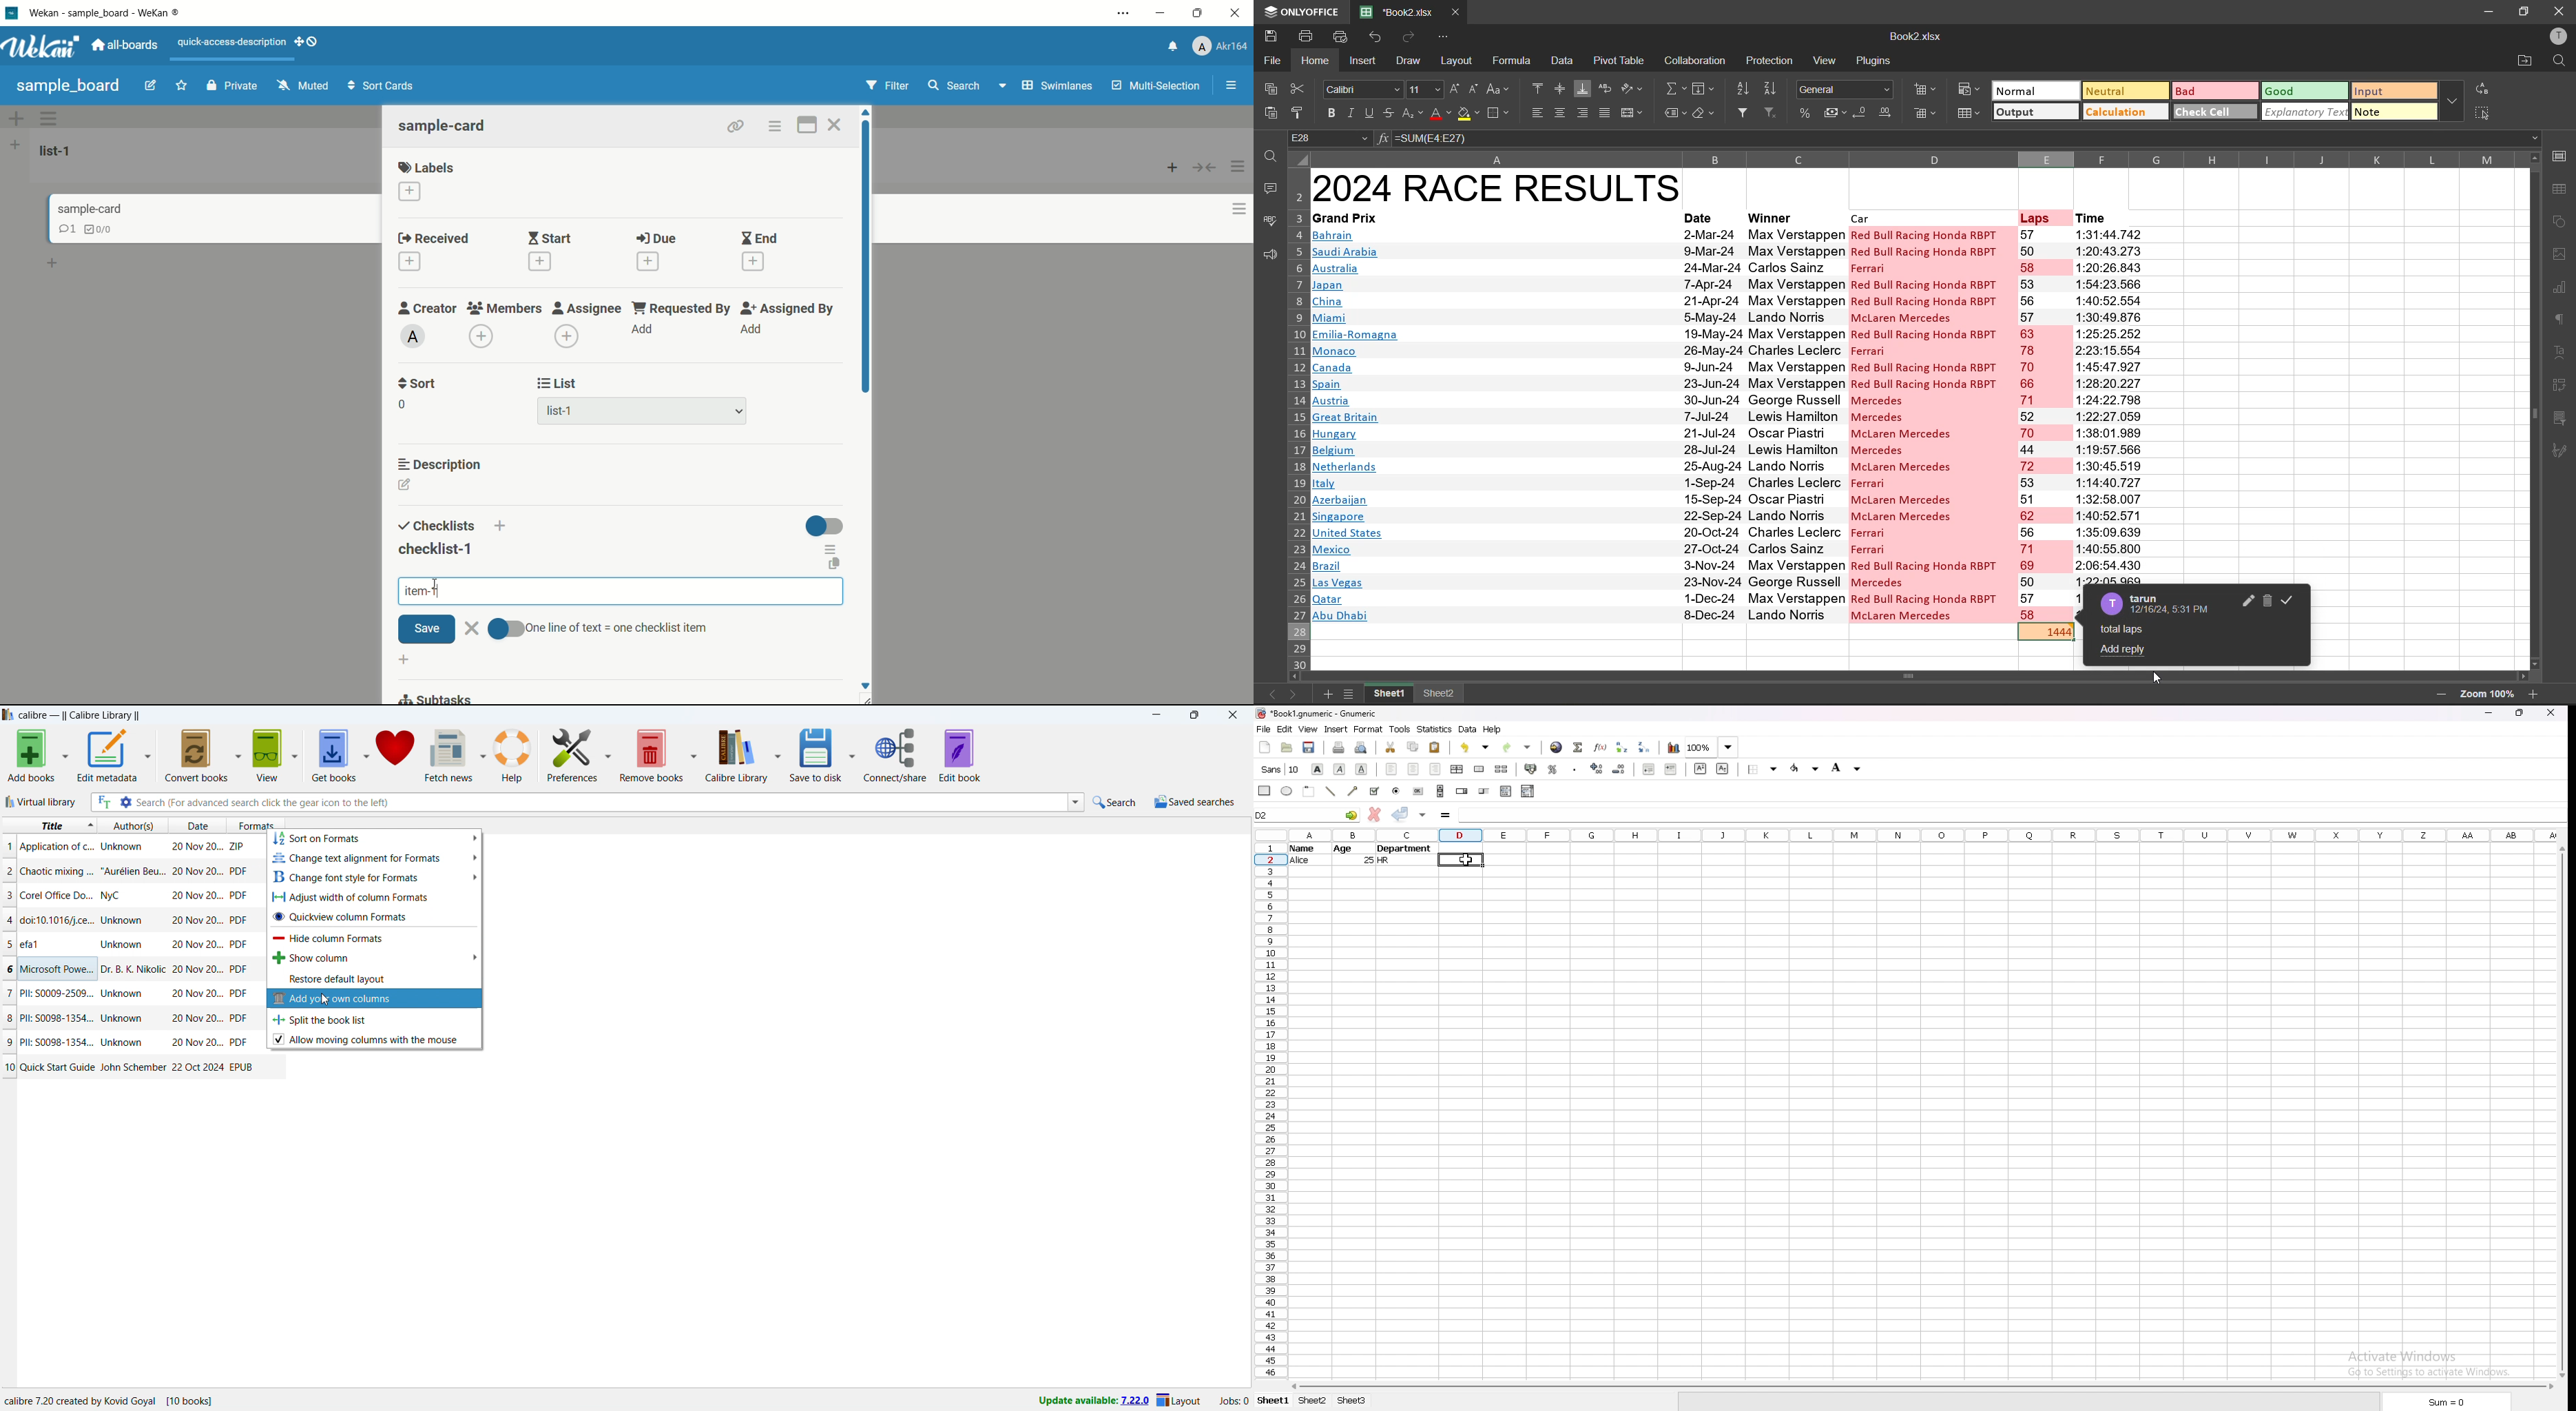 The height and width of the screenshot is (1428, 2576). Describe the element at coordinates (238, 871) in the screenshot. I see `PDF` at that location.